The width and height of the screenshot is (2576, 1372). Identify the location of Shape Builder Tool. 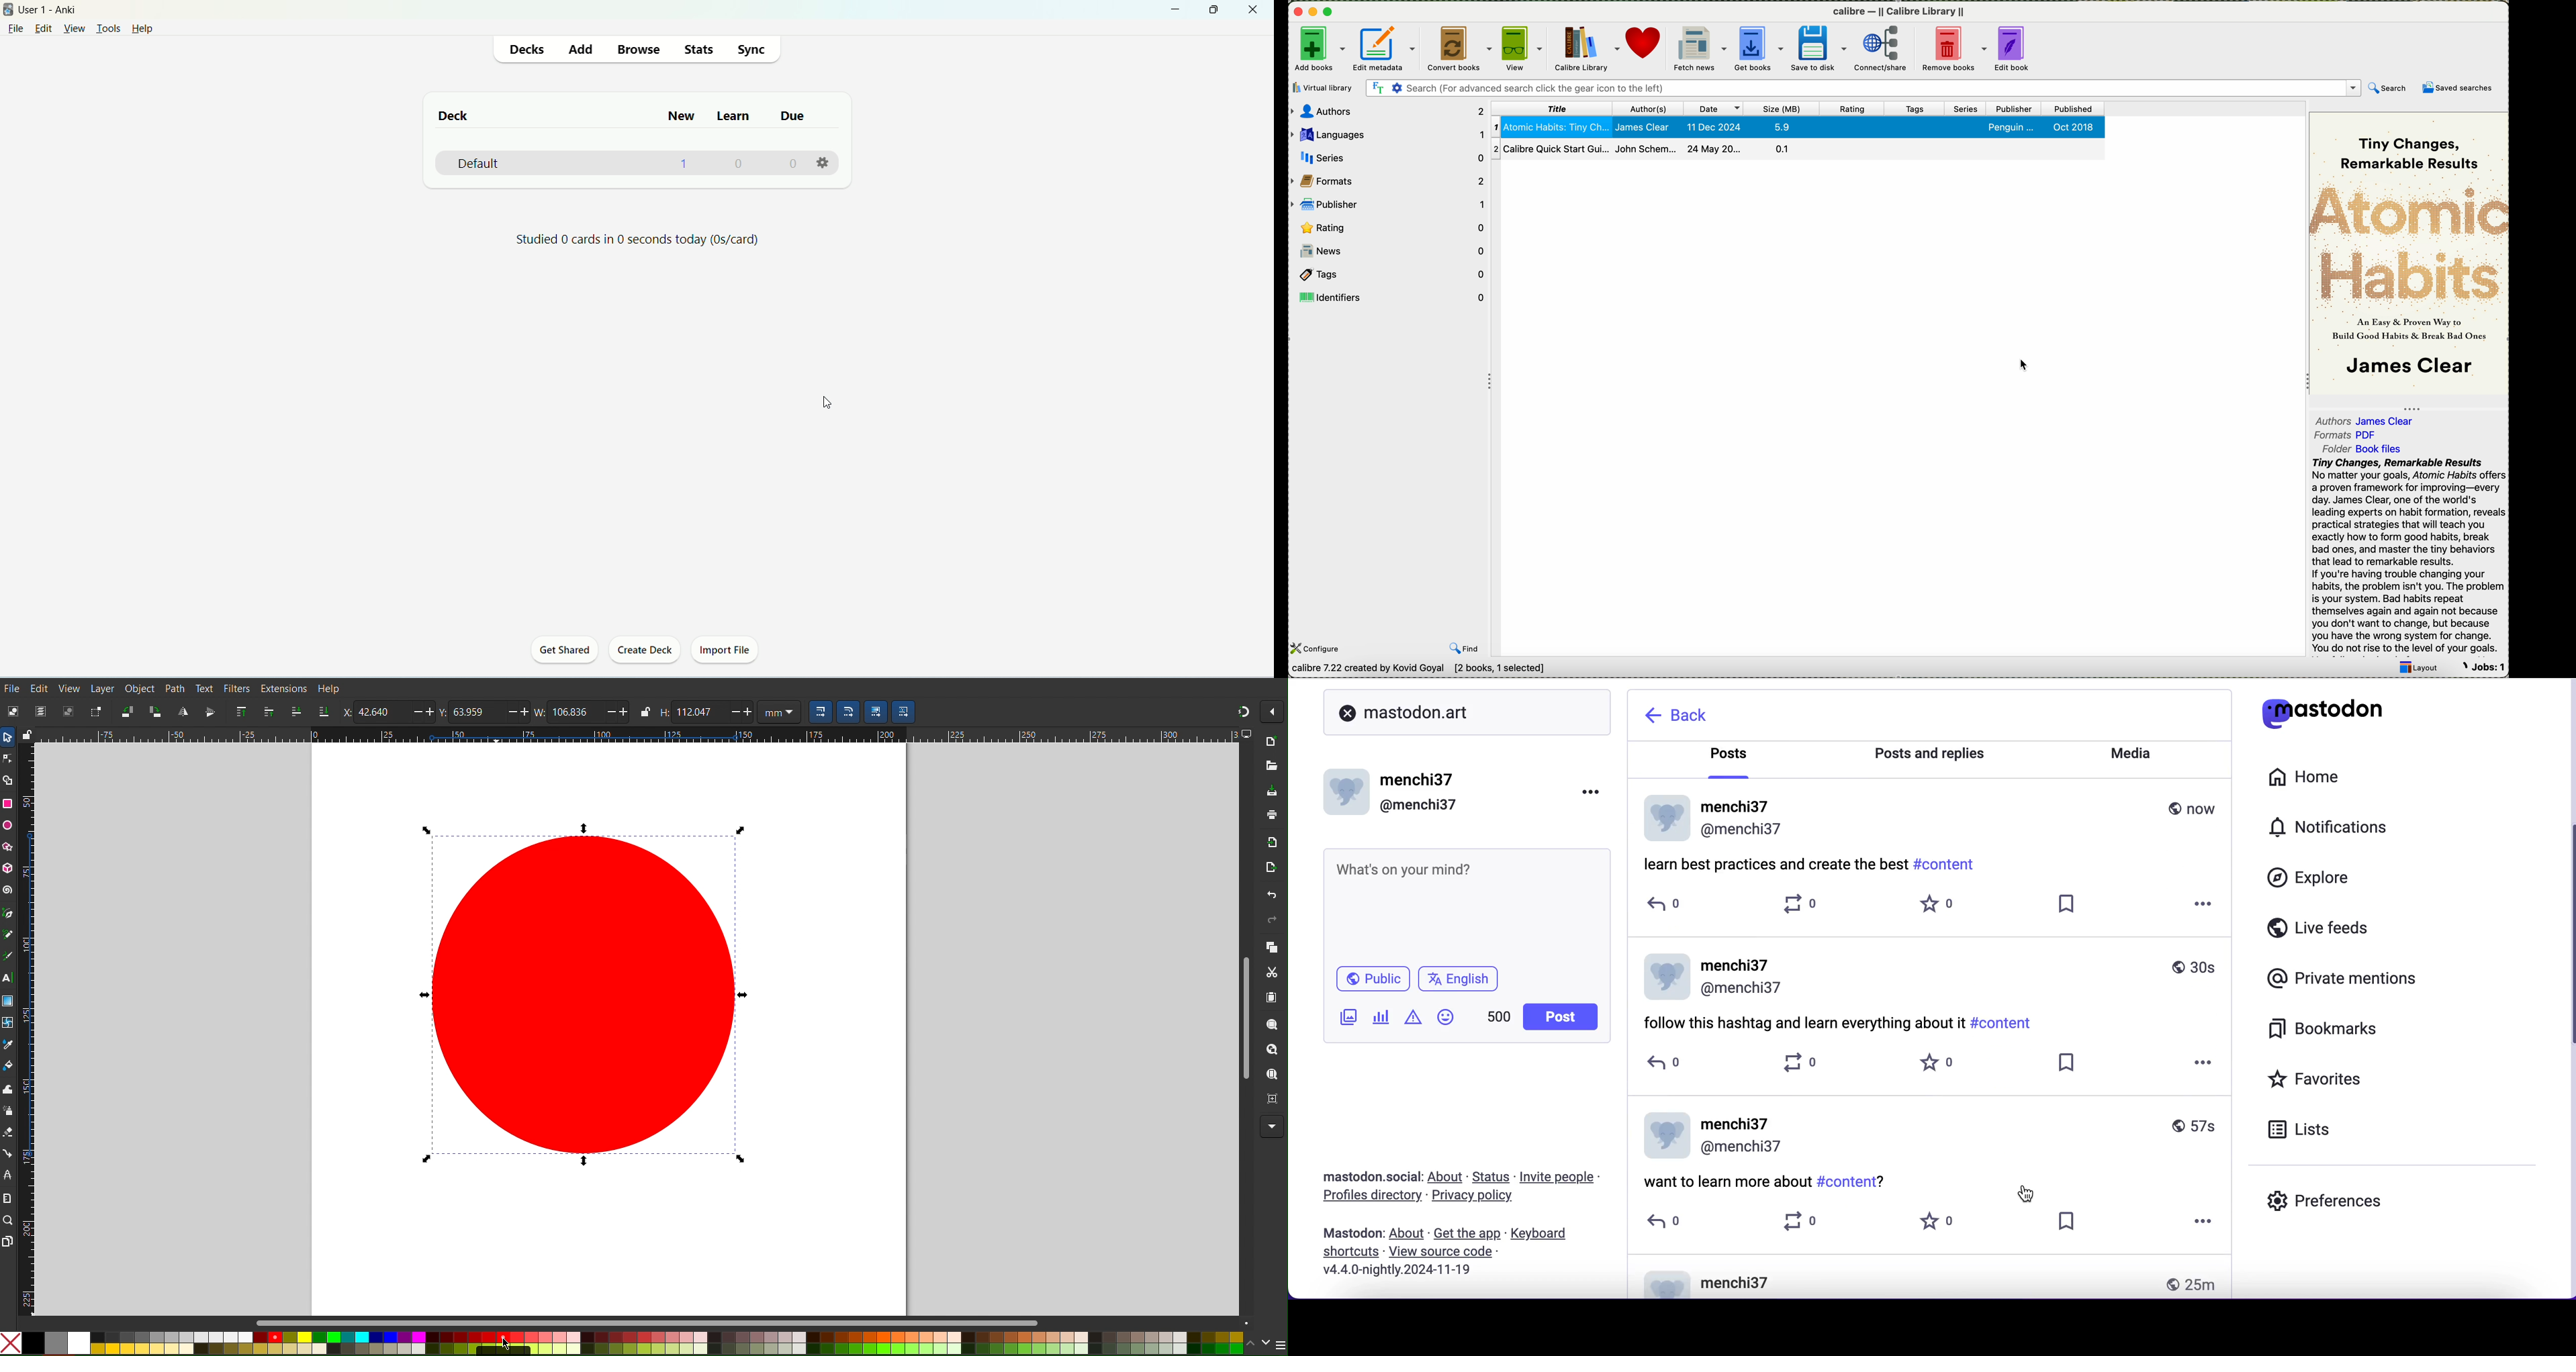
(8, 779).